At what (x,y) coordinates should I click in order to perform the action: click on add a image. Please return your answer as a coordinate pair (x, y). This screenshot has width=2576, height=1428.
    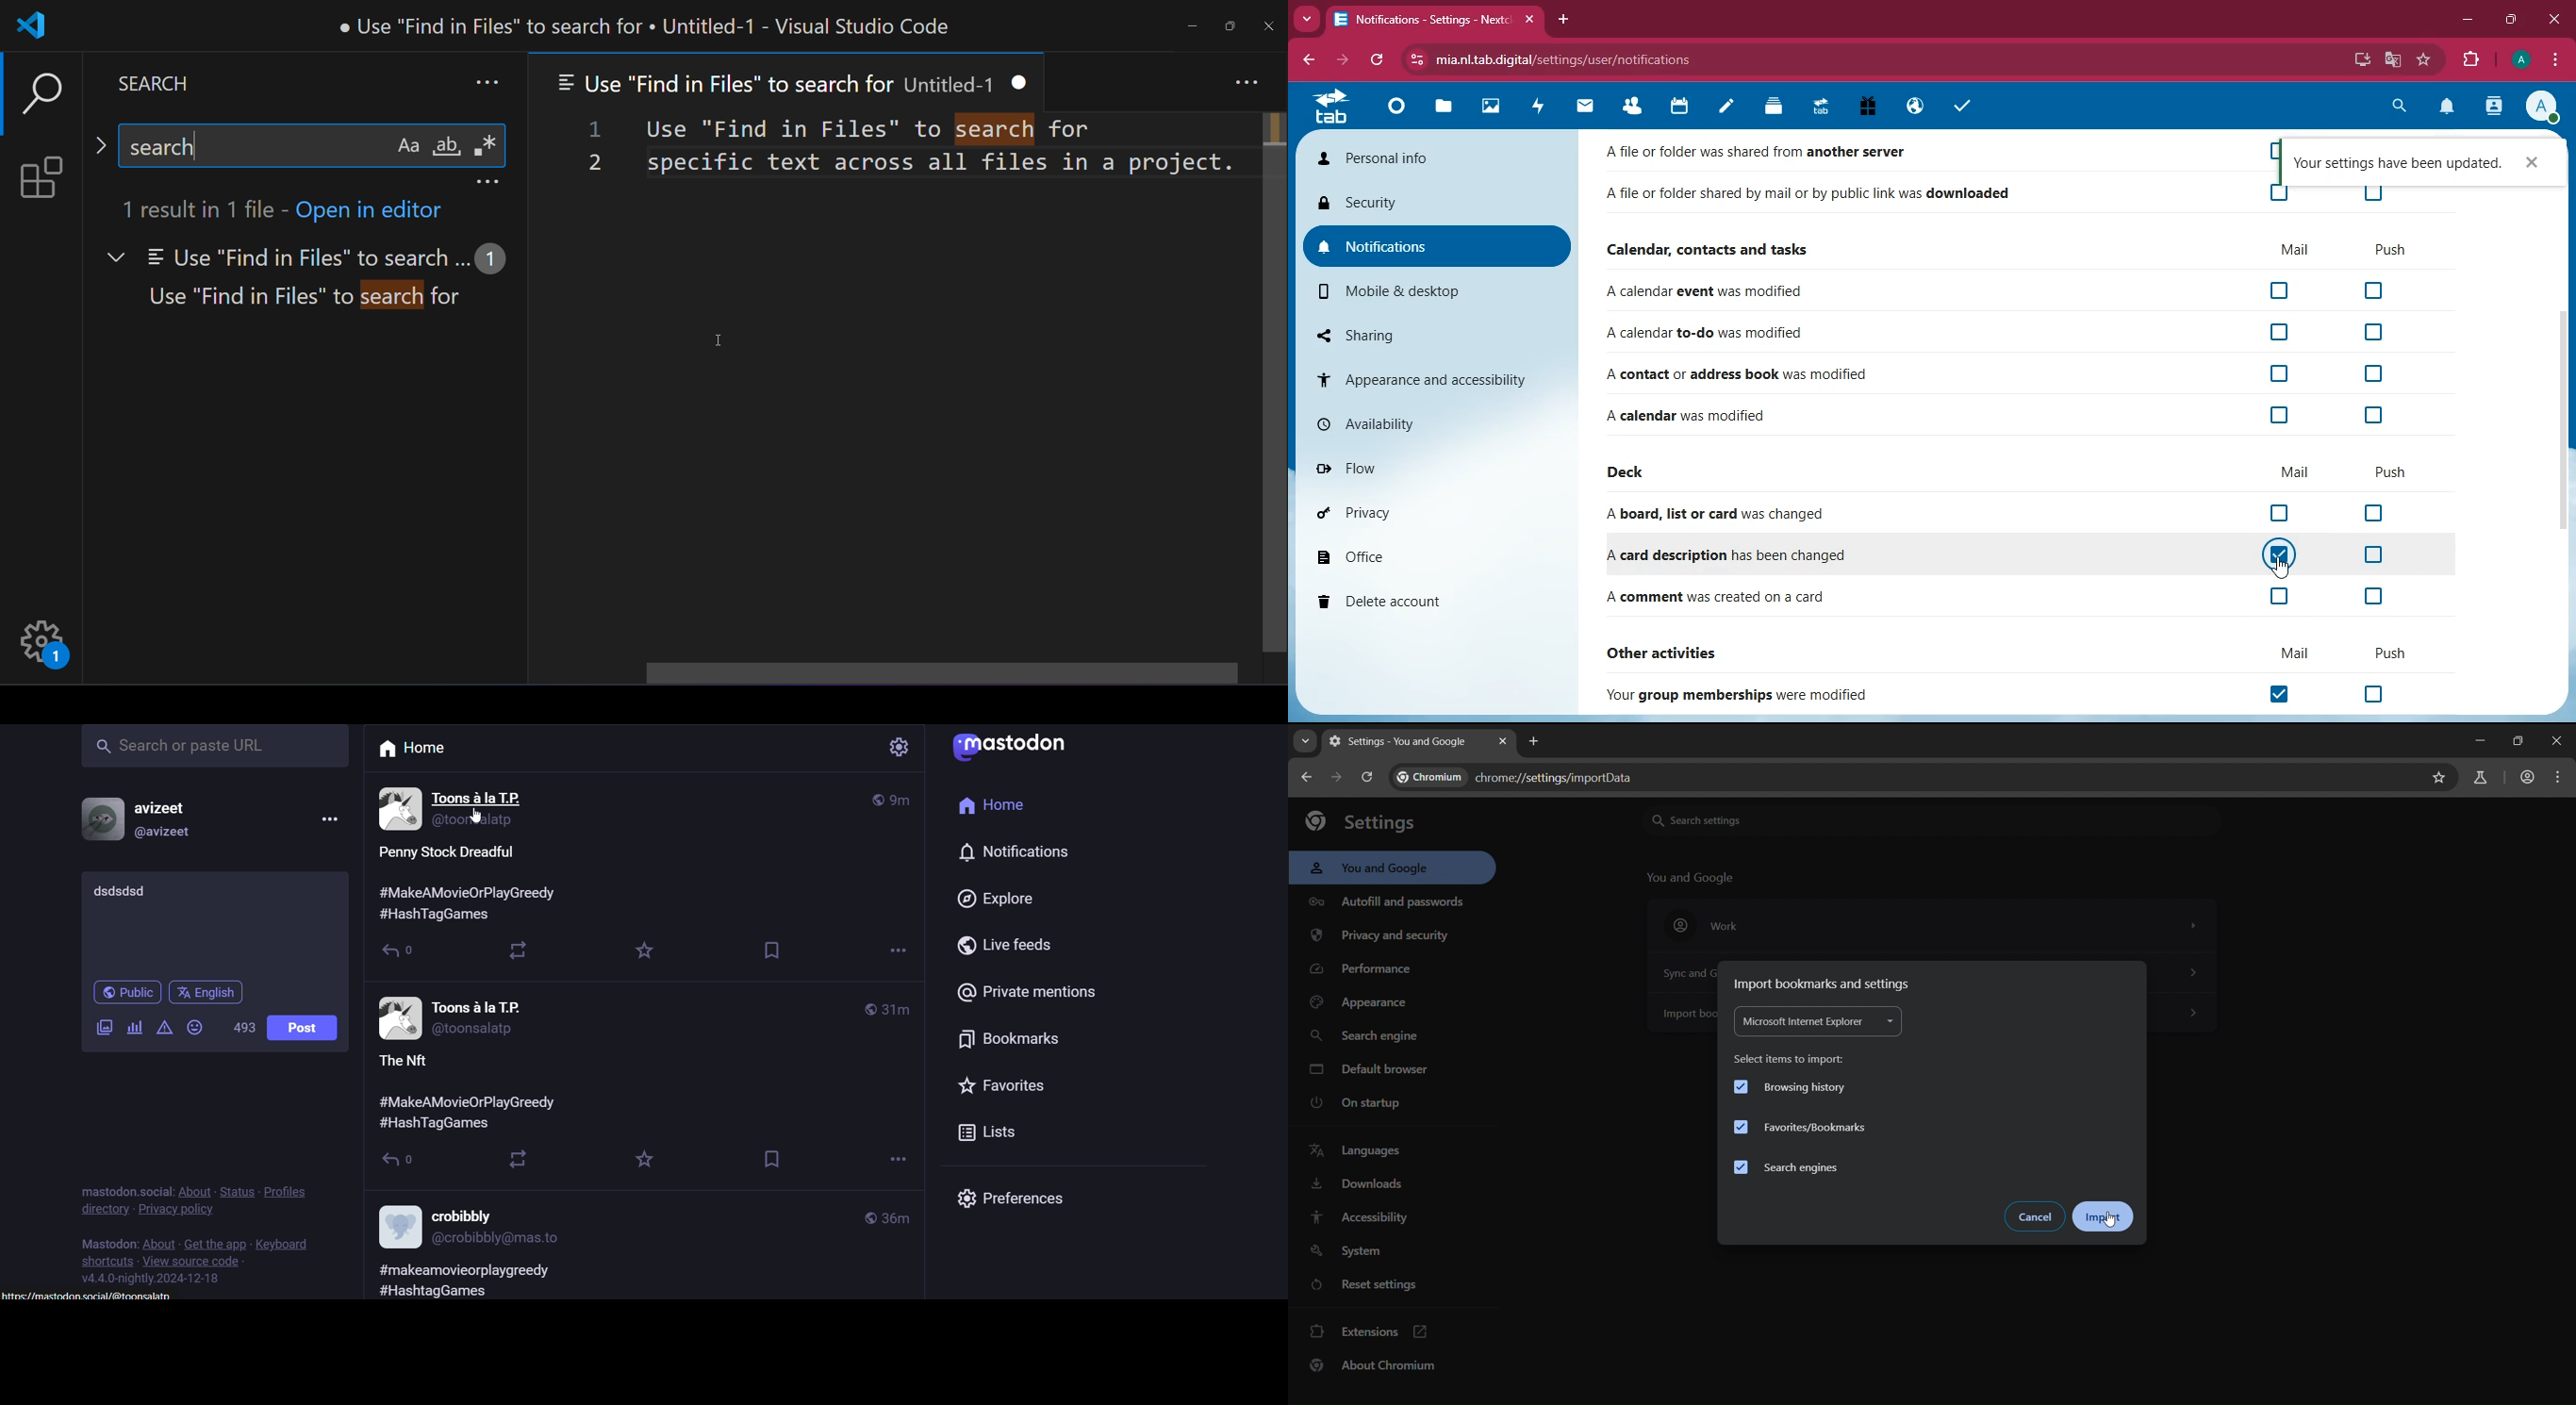
    Looking at the image, I should click on (105, 1029).